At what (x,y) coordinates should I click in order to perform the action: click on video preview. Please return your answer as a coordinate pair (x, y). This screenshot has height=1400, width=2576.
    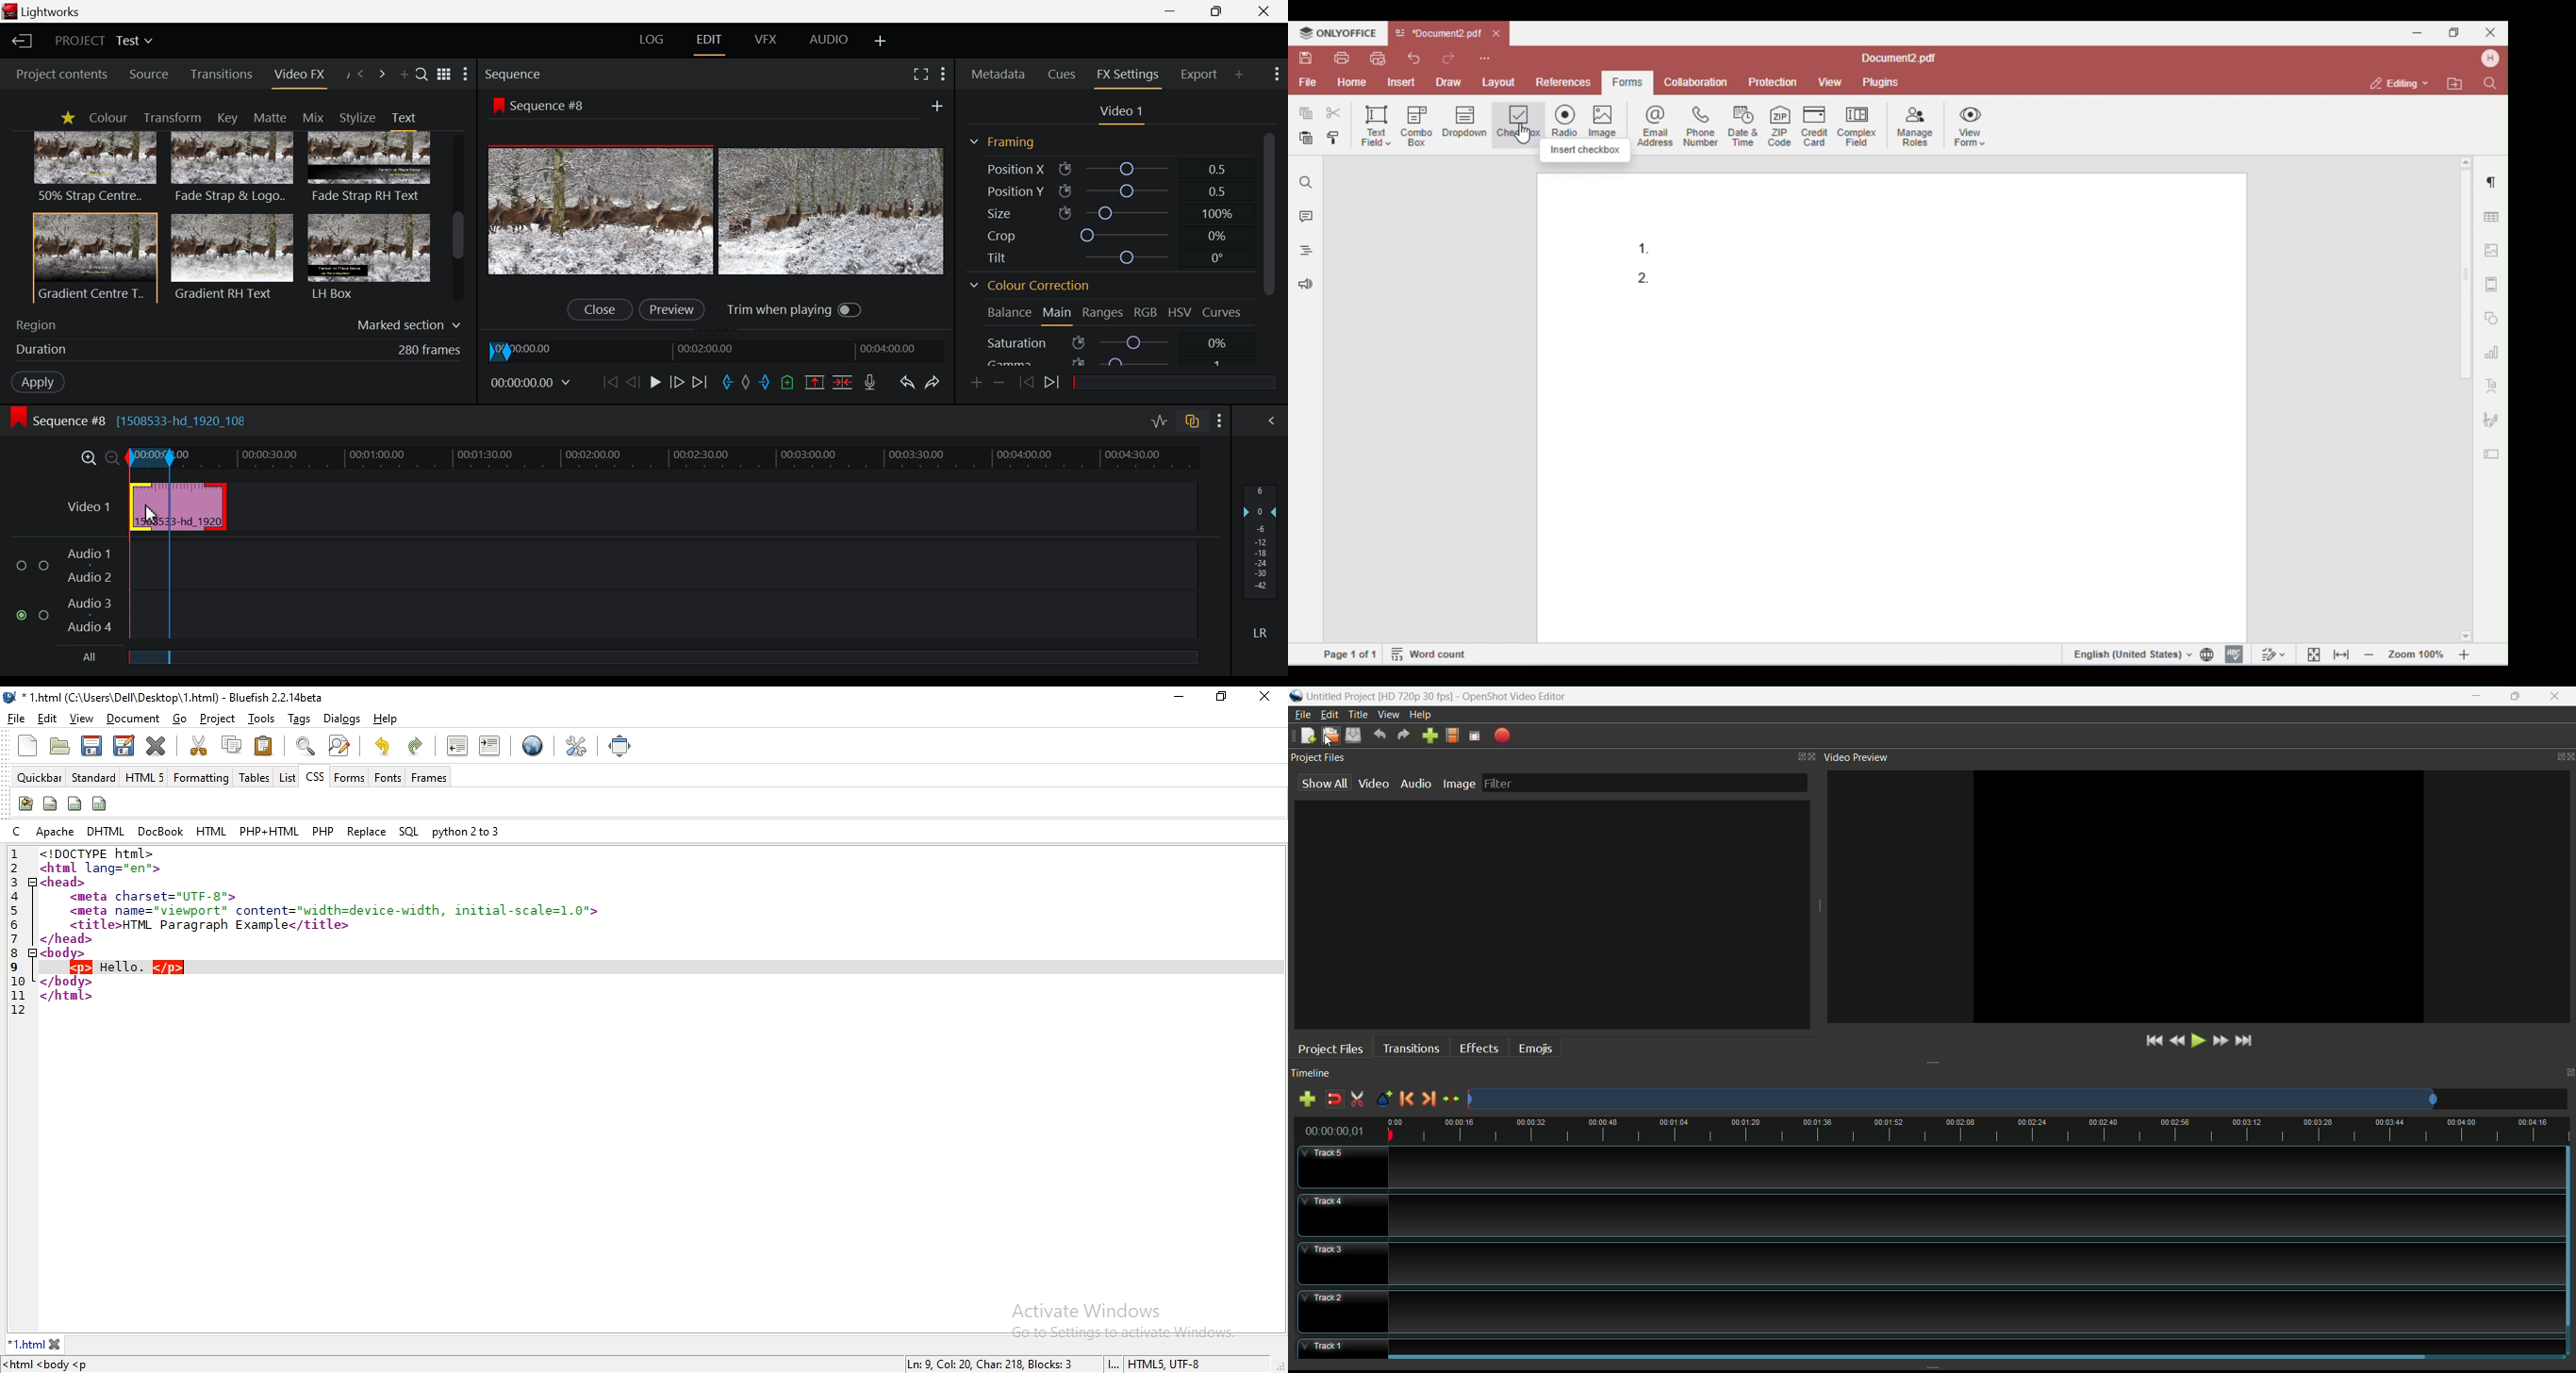
    Looking at the image, I should click on (1855, 758).